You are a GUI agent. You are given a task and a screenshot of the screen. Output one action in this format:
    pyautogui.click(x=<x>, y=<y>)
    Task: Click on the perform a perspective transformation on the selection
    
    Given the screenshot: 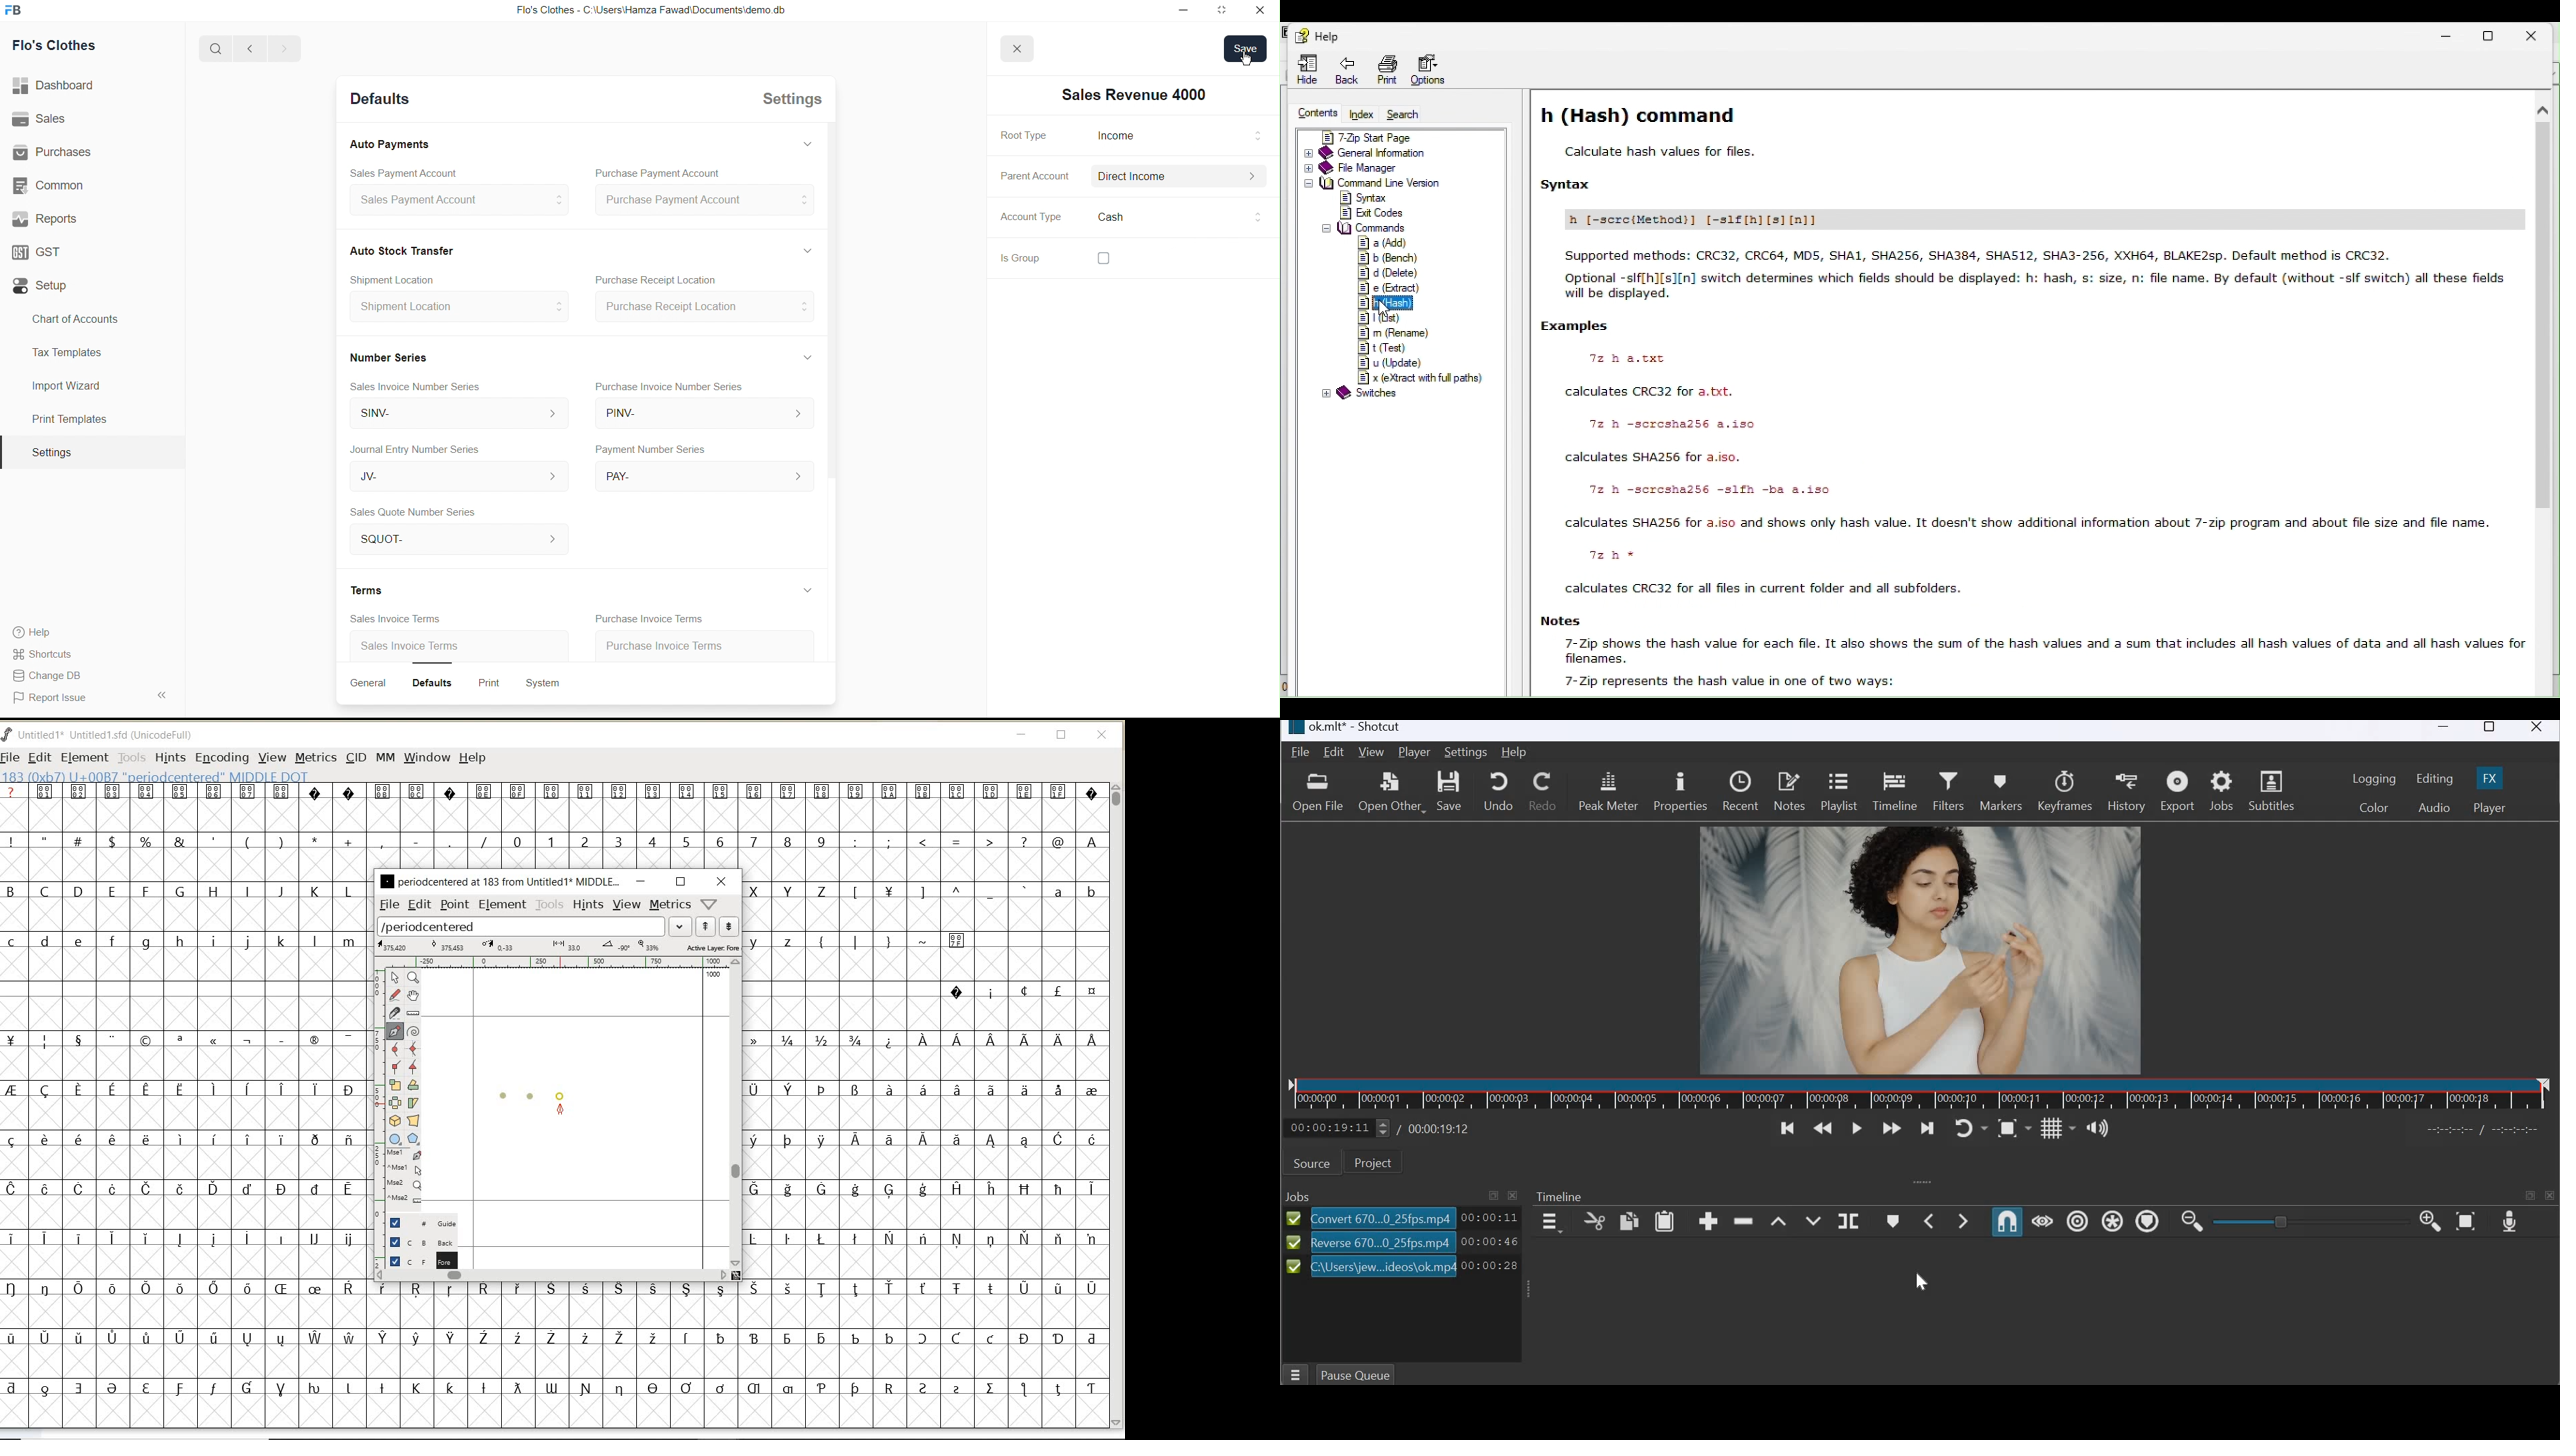 What is the action you would take?
    pyautogui.click(x=414, y=1121)
    